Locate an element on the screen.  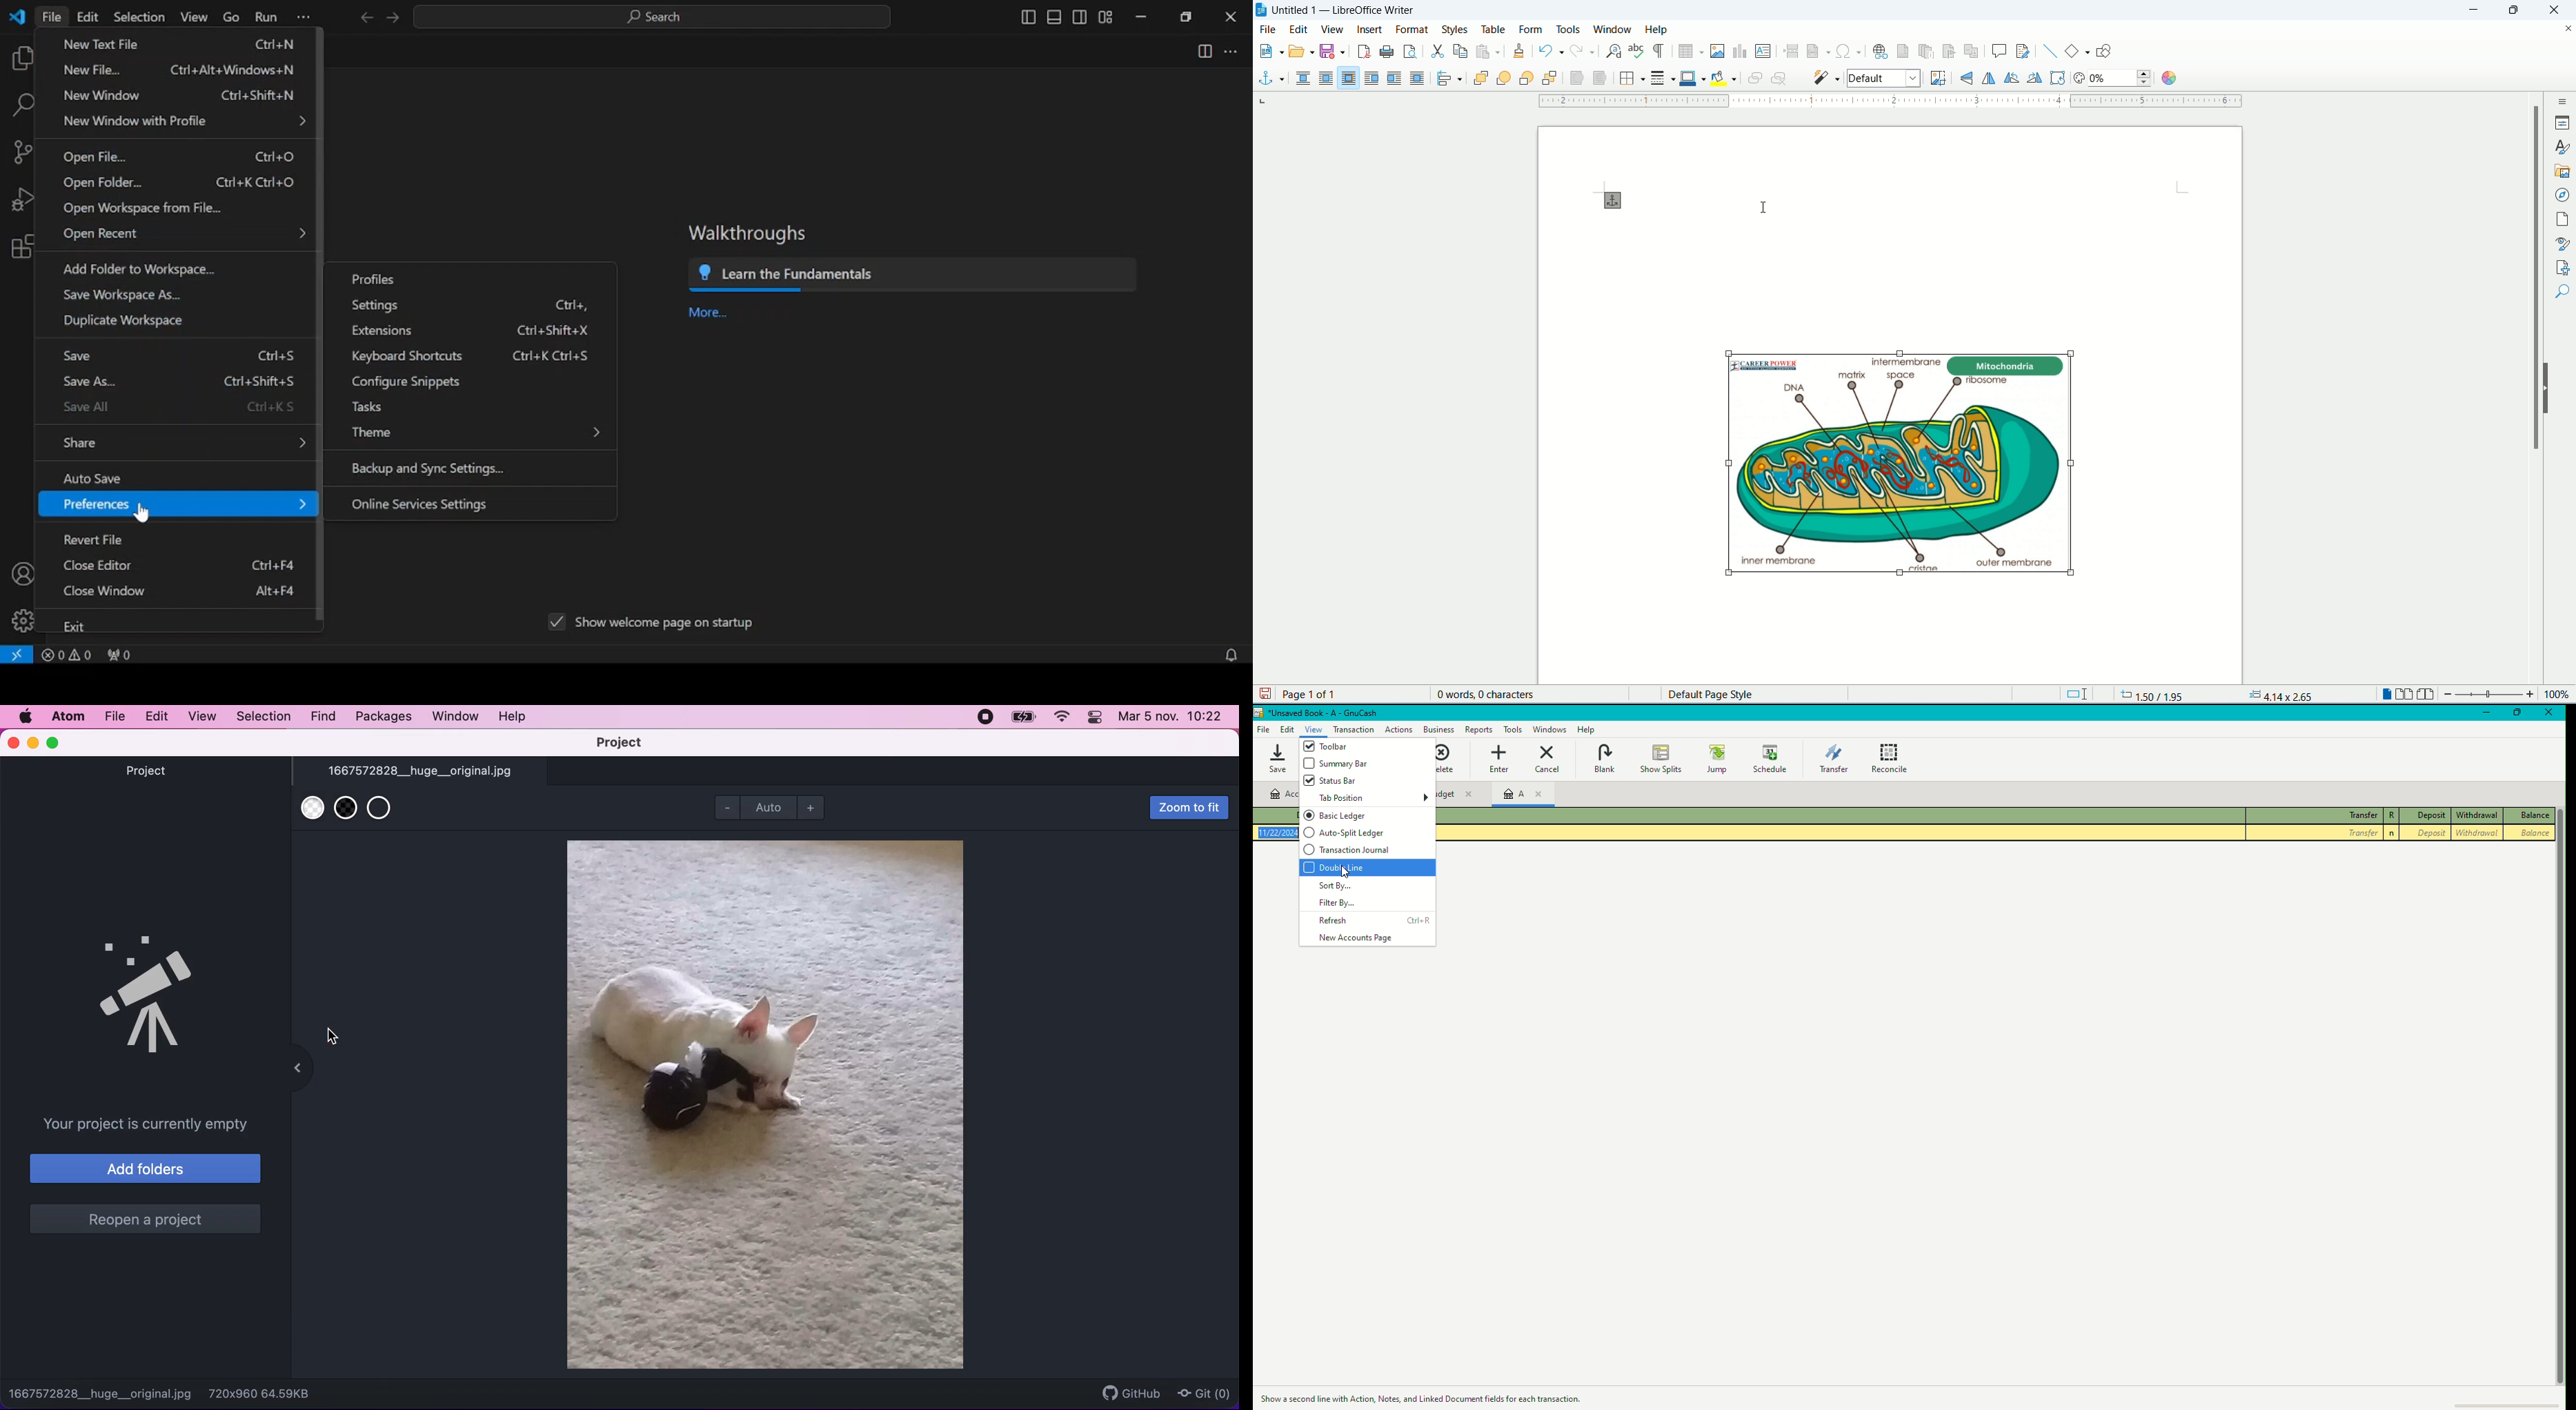
toggle secondary side bar is located at coordinates (1080, 18).